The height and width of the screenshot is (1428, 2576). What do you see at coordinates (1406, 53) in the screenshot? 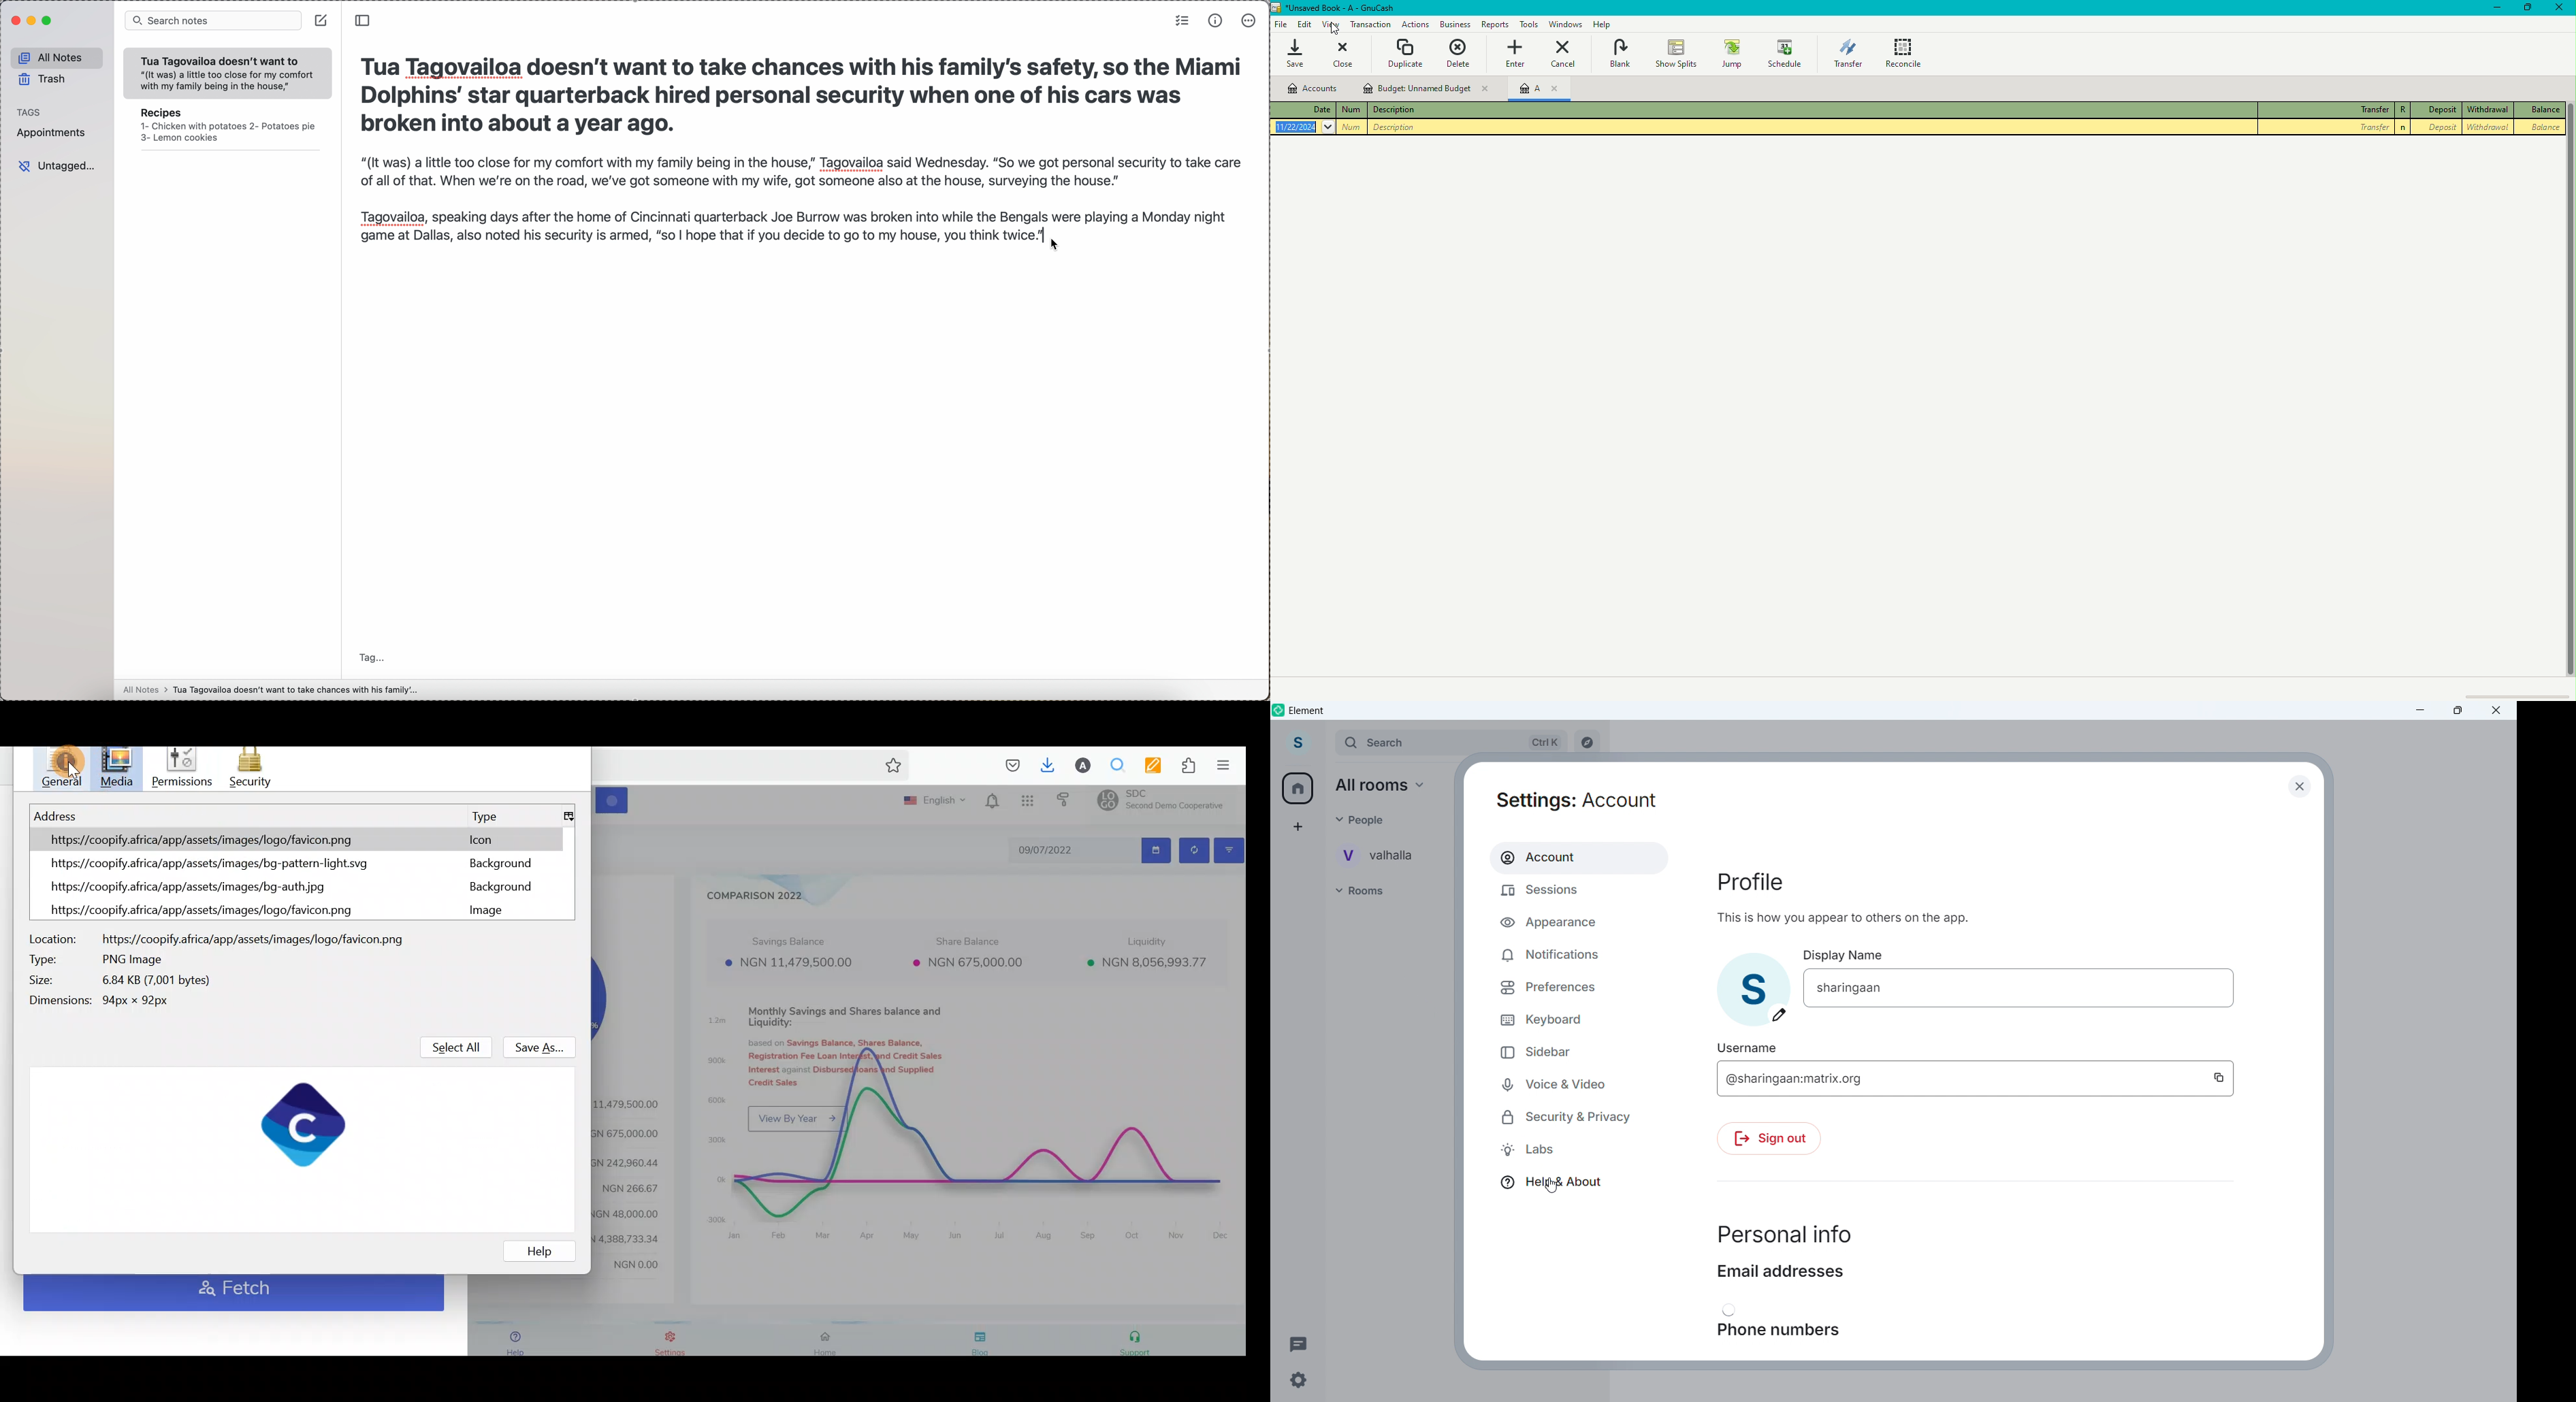
I see `Duplicate` at bounding box center [1406, 53].